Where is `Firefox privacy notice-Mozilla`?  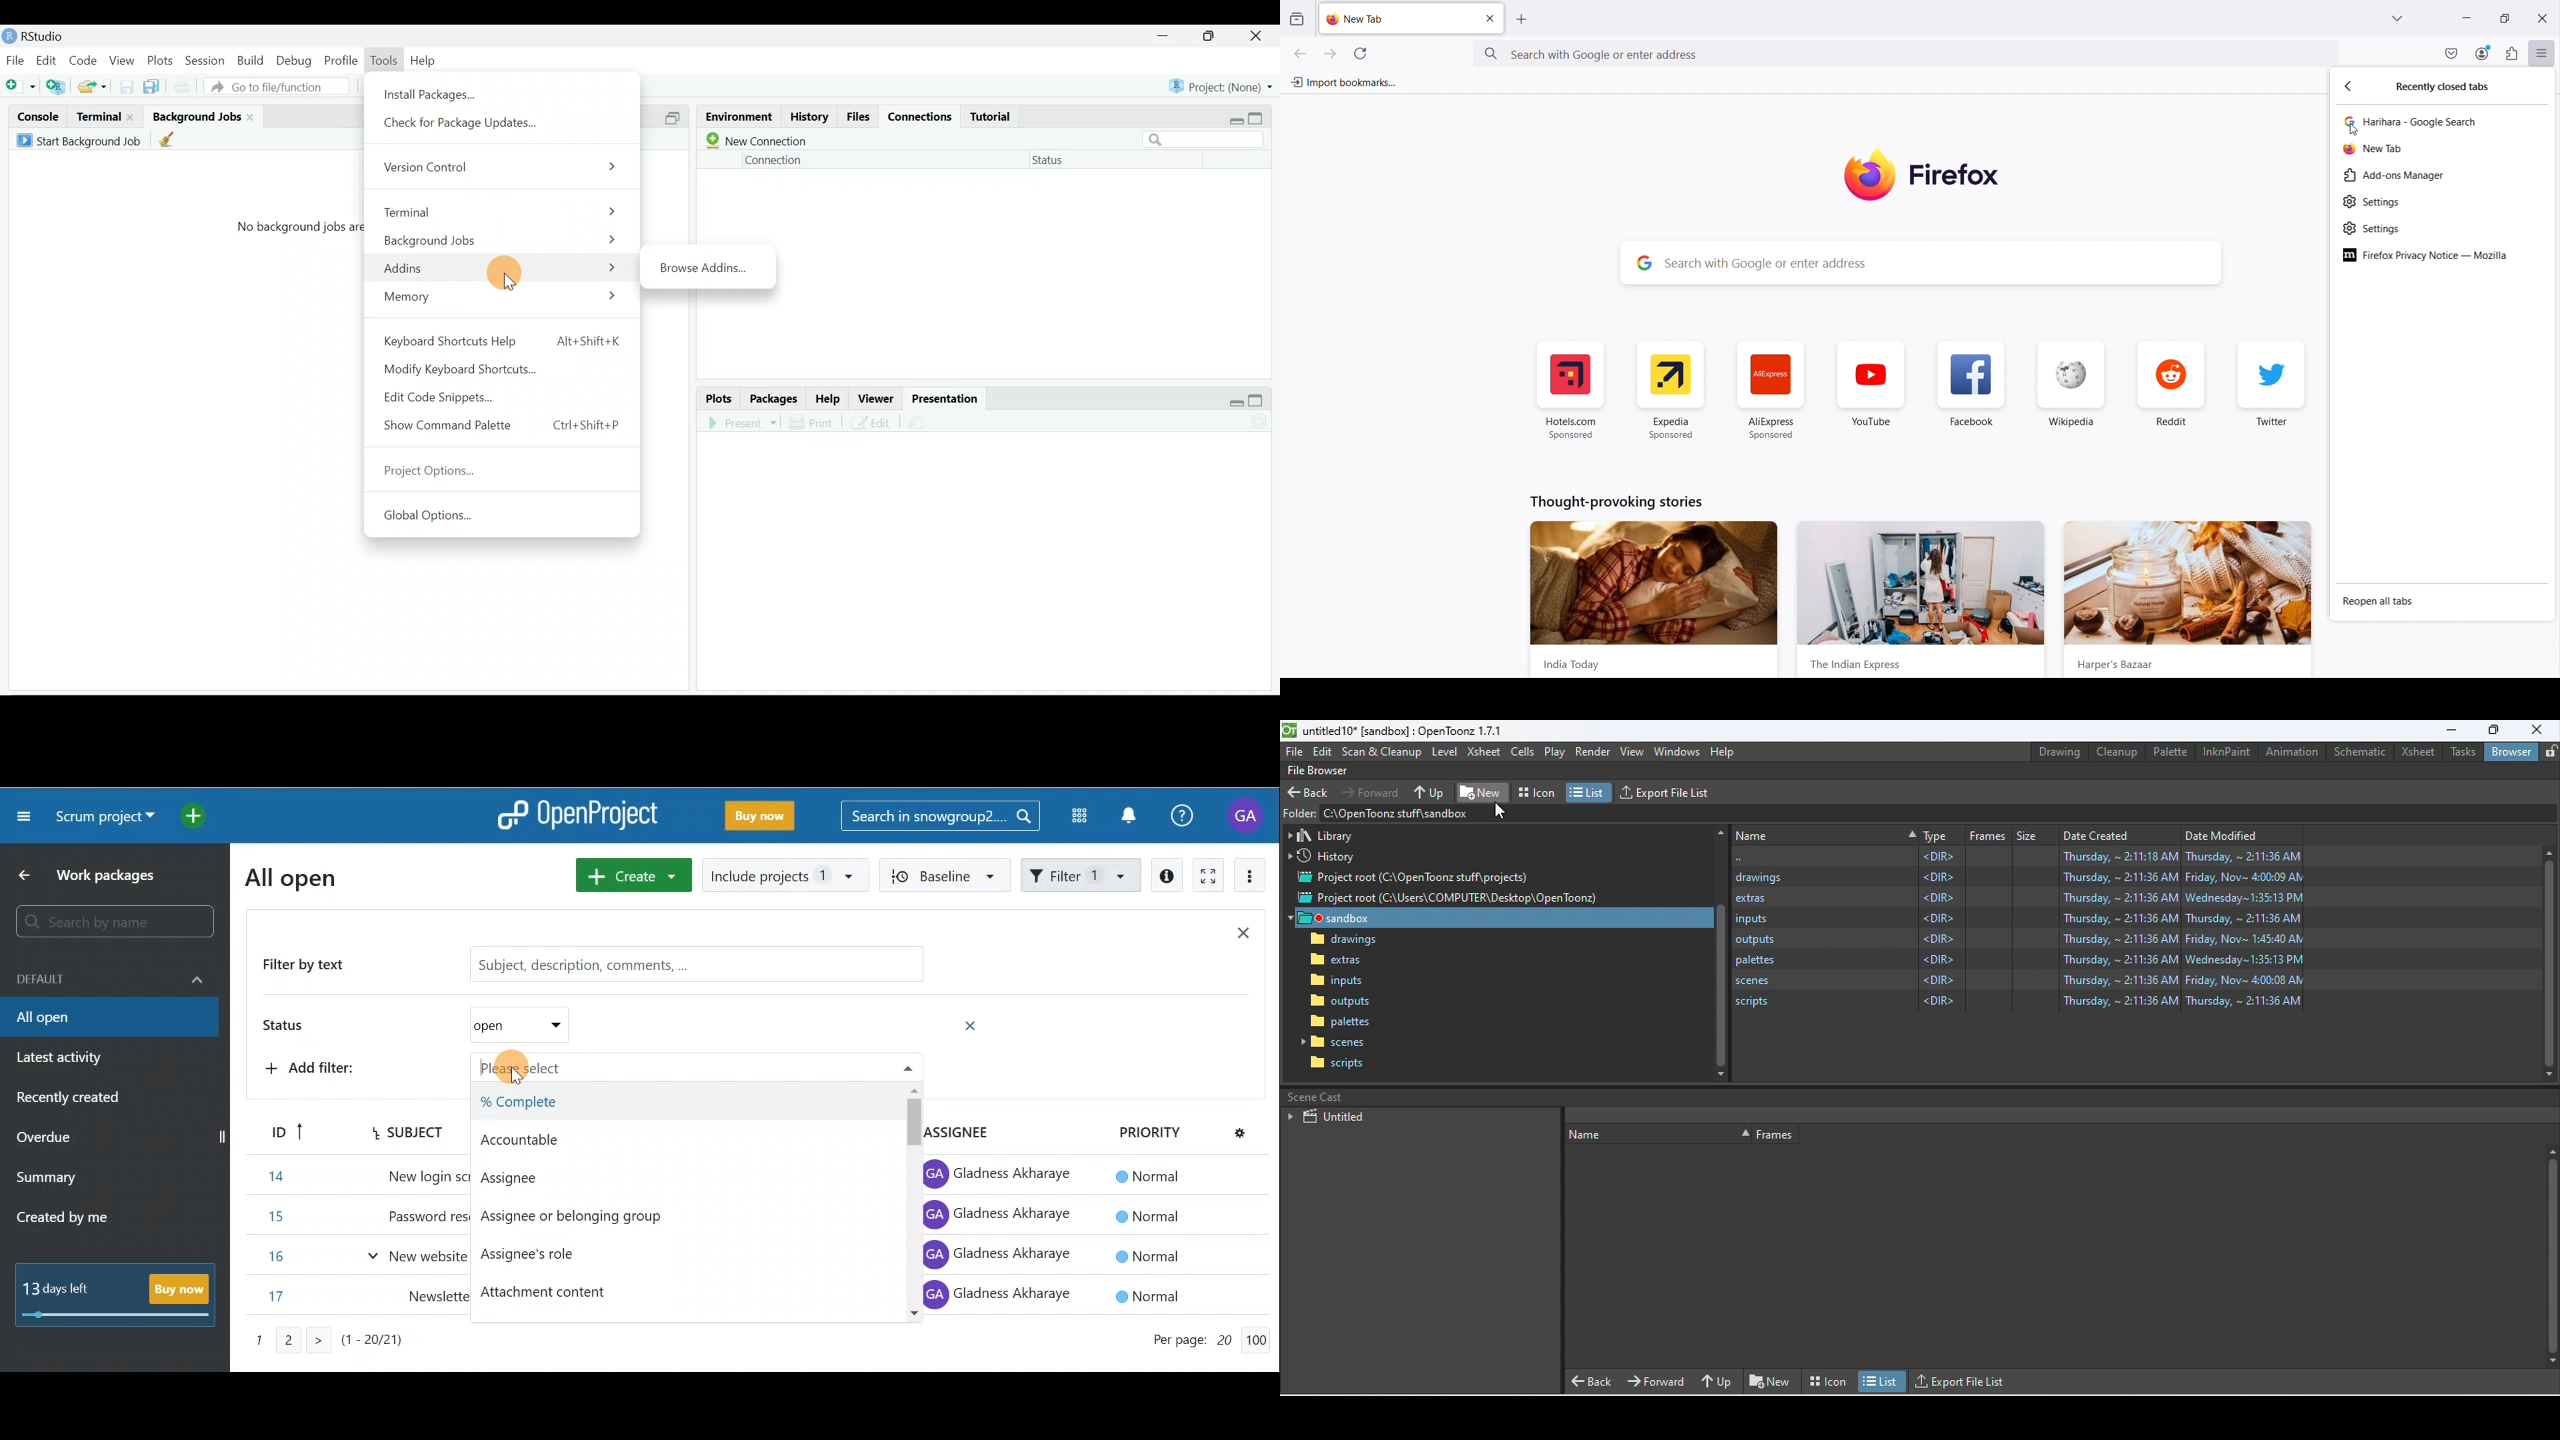
Firefox privacy notice-Mozilla is located at coordinates (2427, 256).